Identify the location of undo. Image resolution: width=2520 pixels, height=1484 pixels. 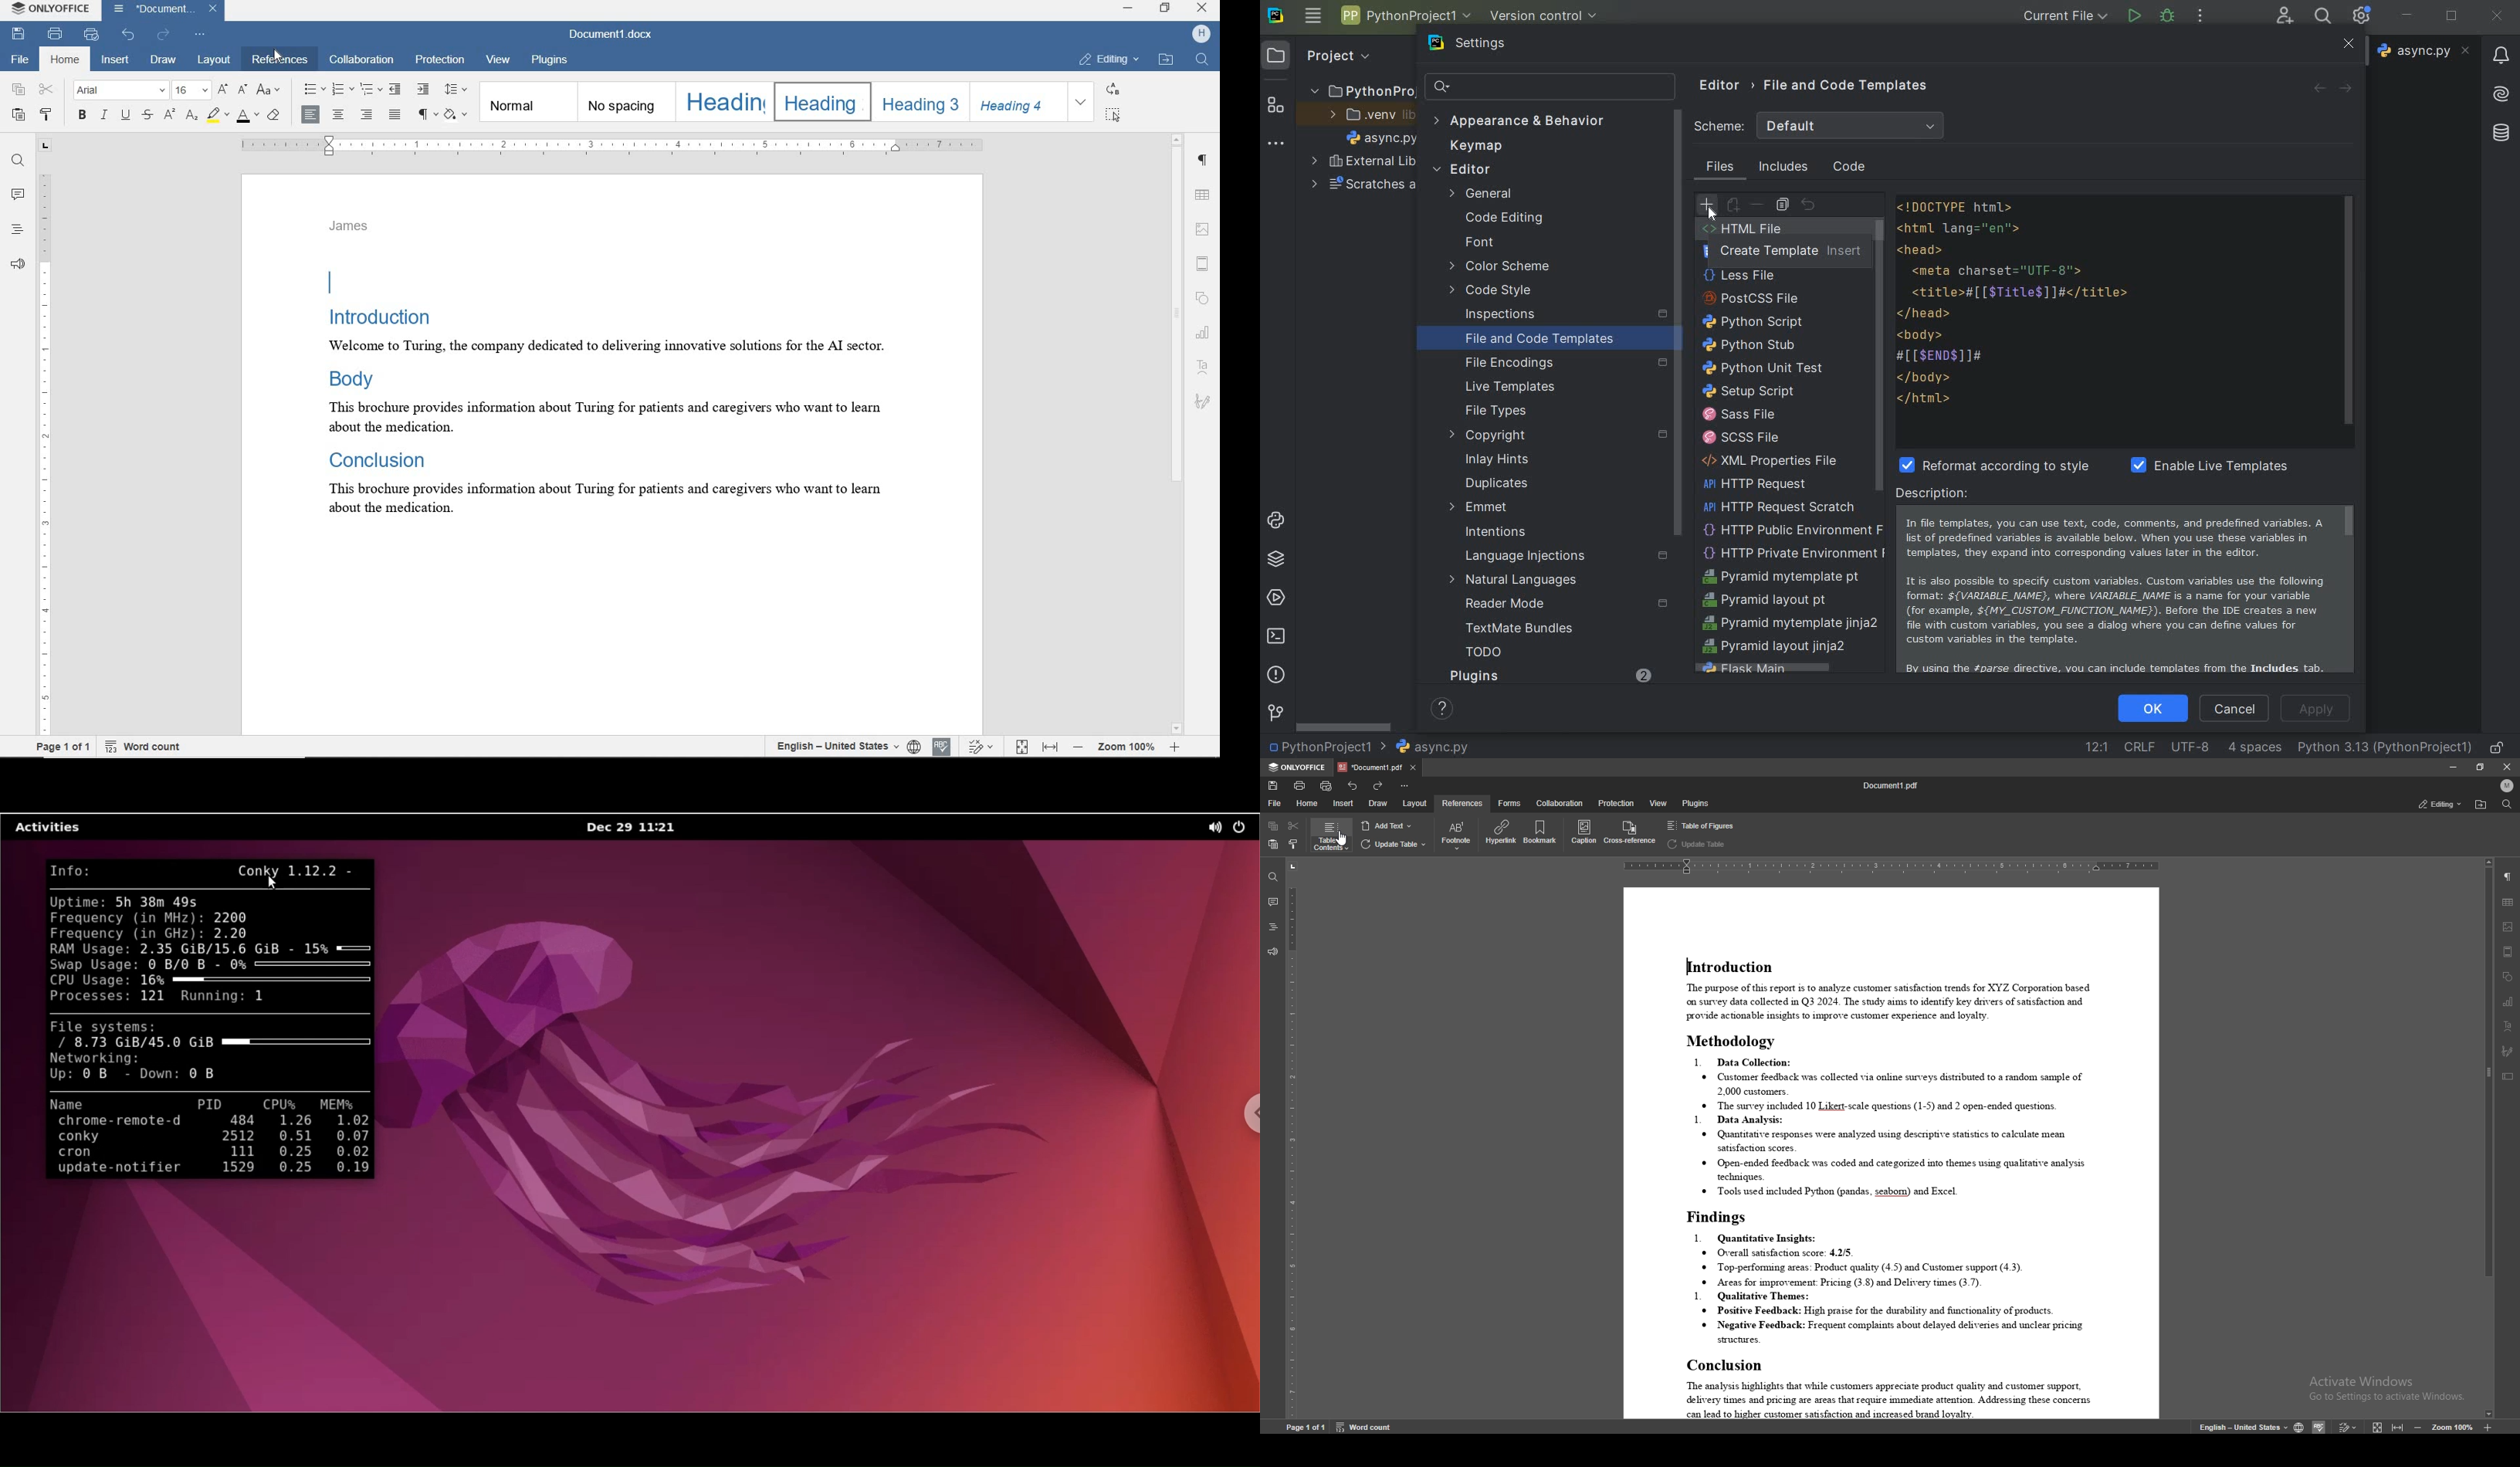
(1354, 786).